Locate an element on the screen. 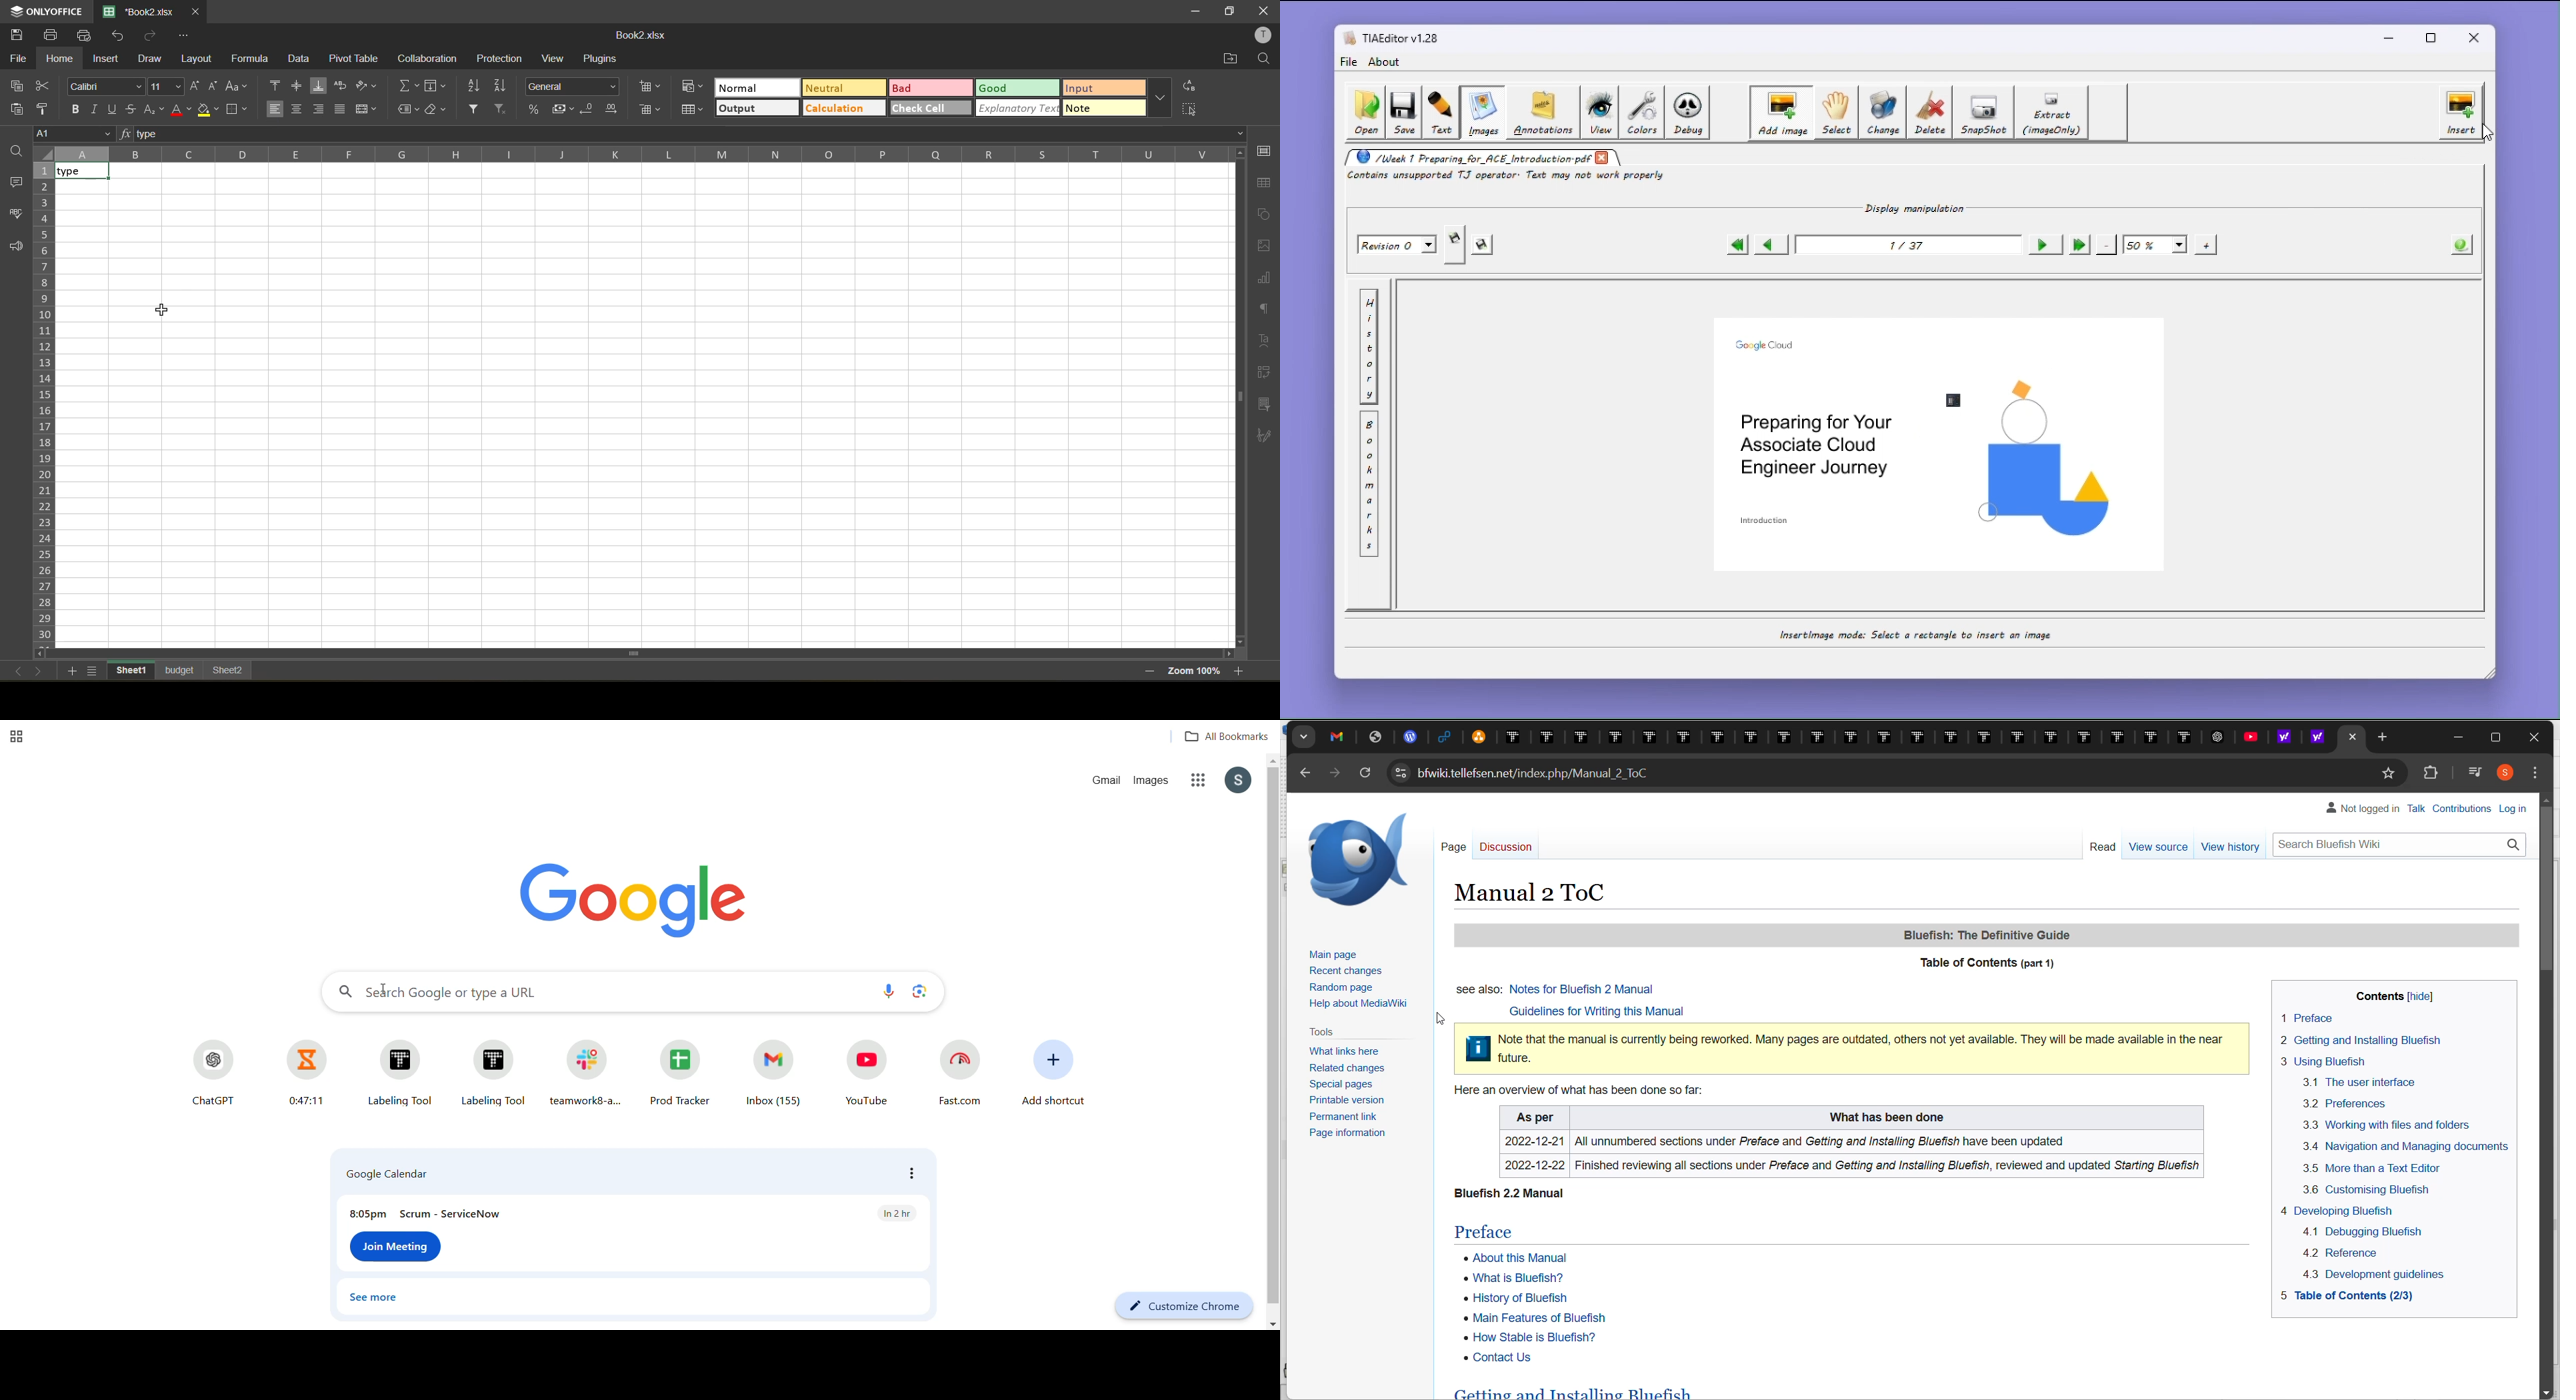  summation is located at coordinates (407, 86).